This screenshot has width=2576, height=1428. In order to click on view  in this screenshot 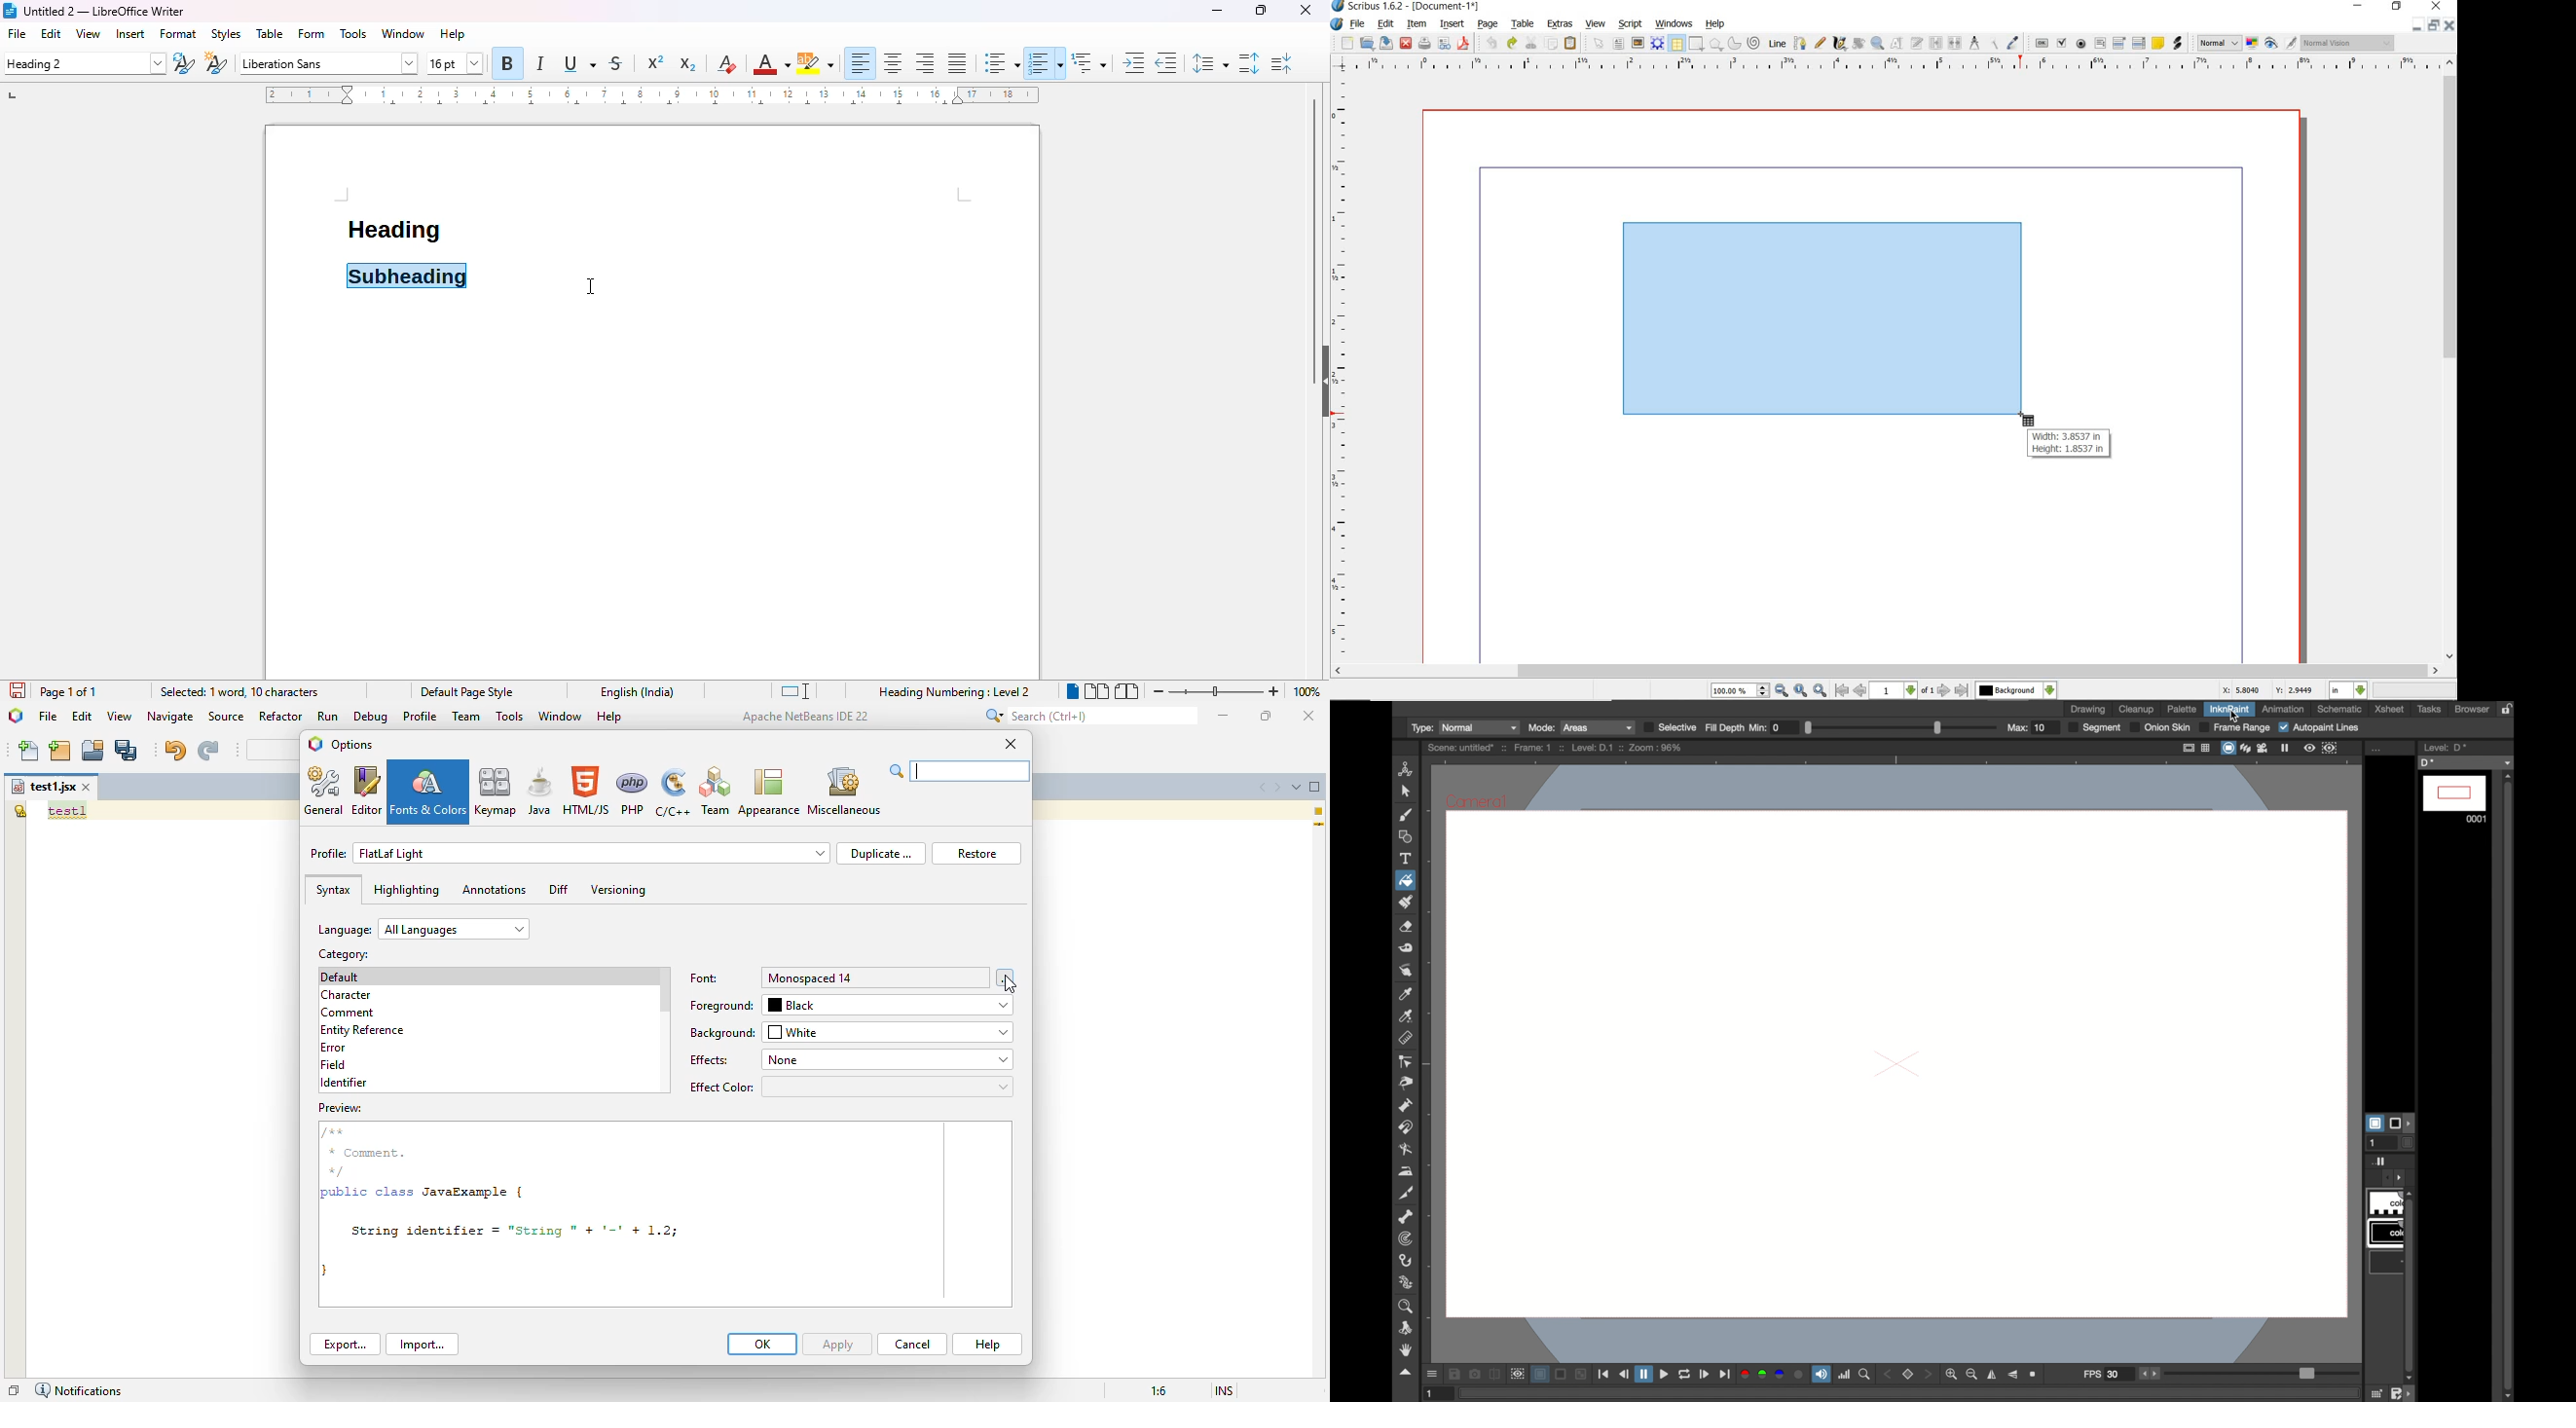, I will do `click(1598, 24)`.